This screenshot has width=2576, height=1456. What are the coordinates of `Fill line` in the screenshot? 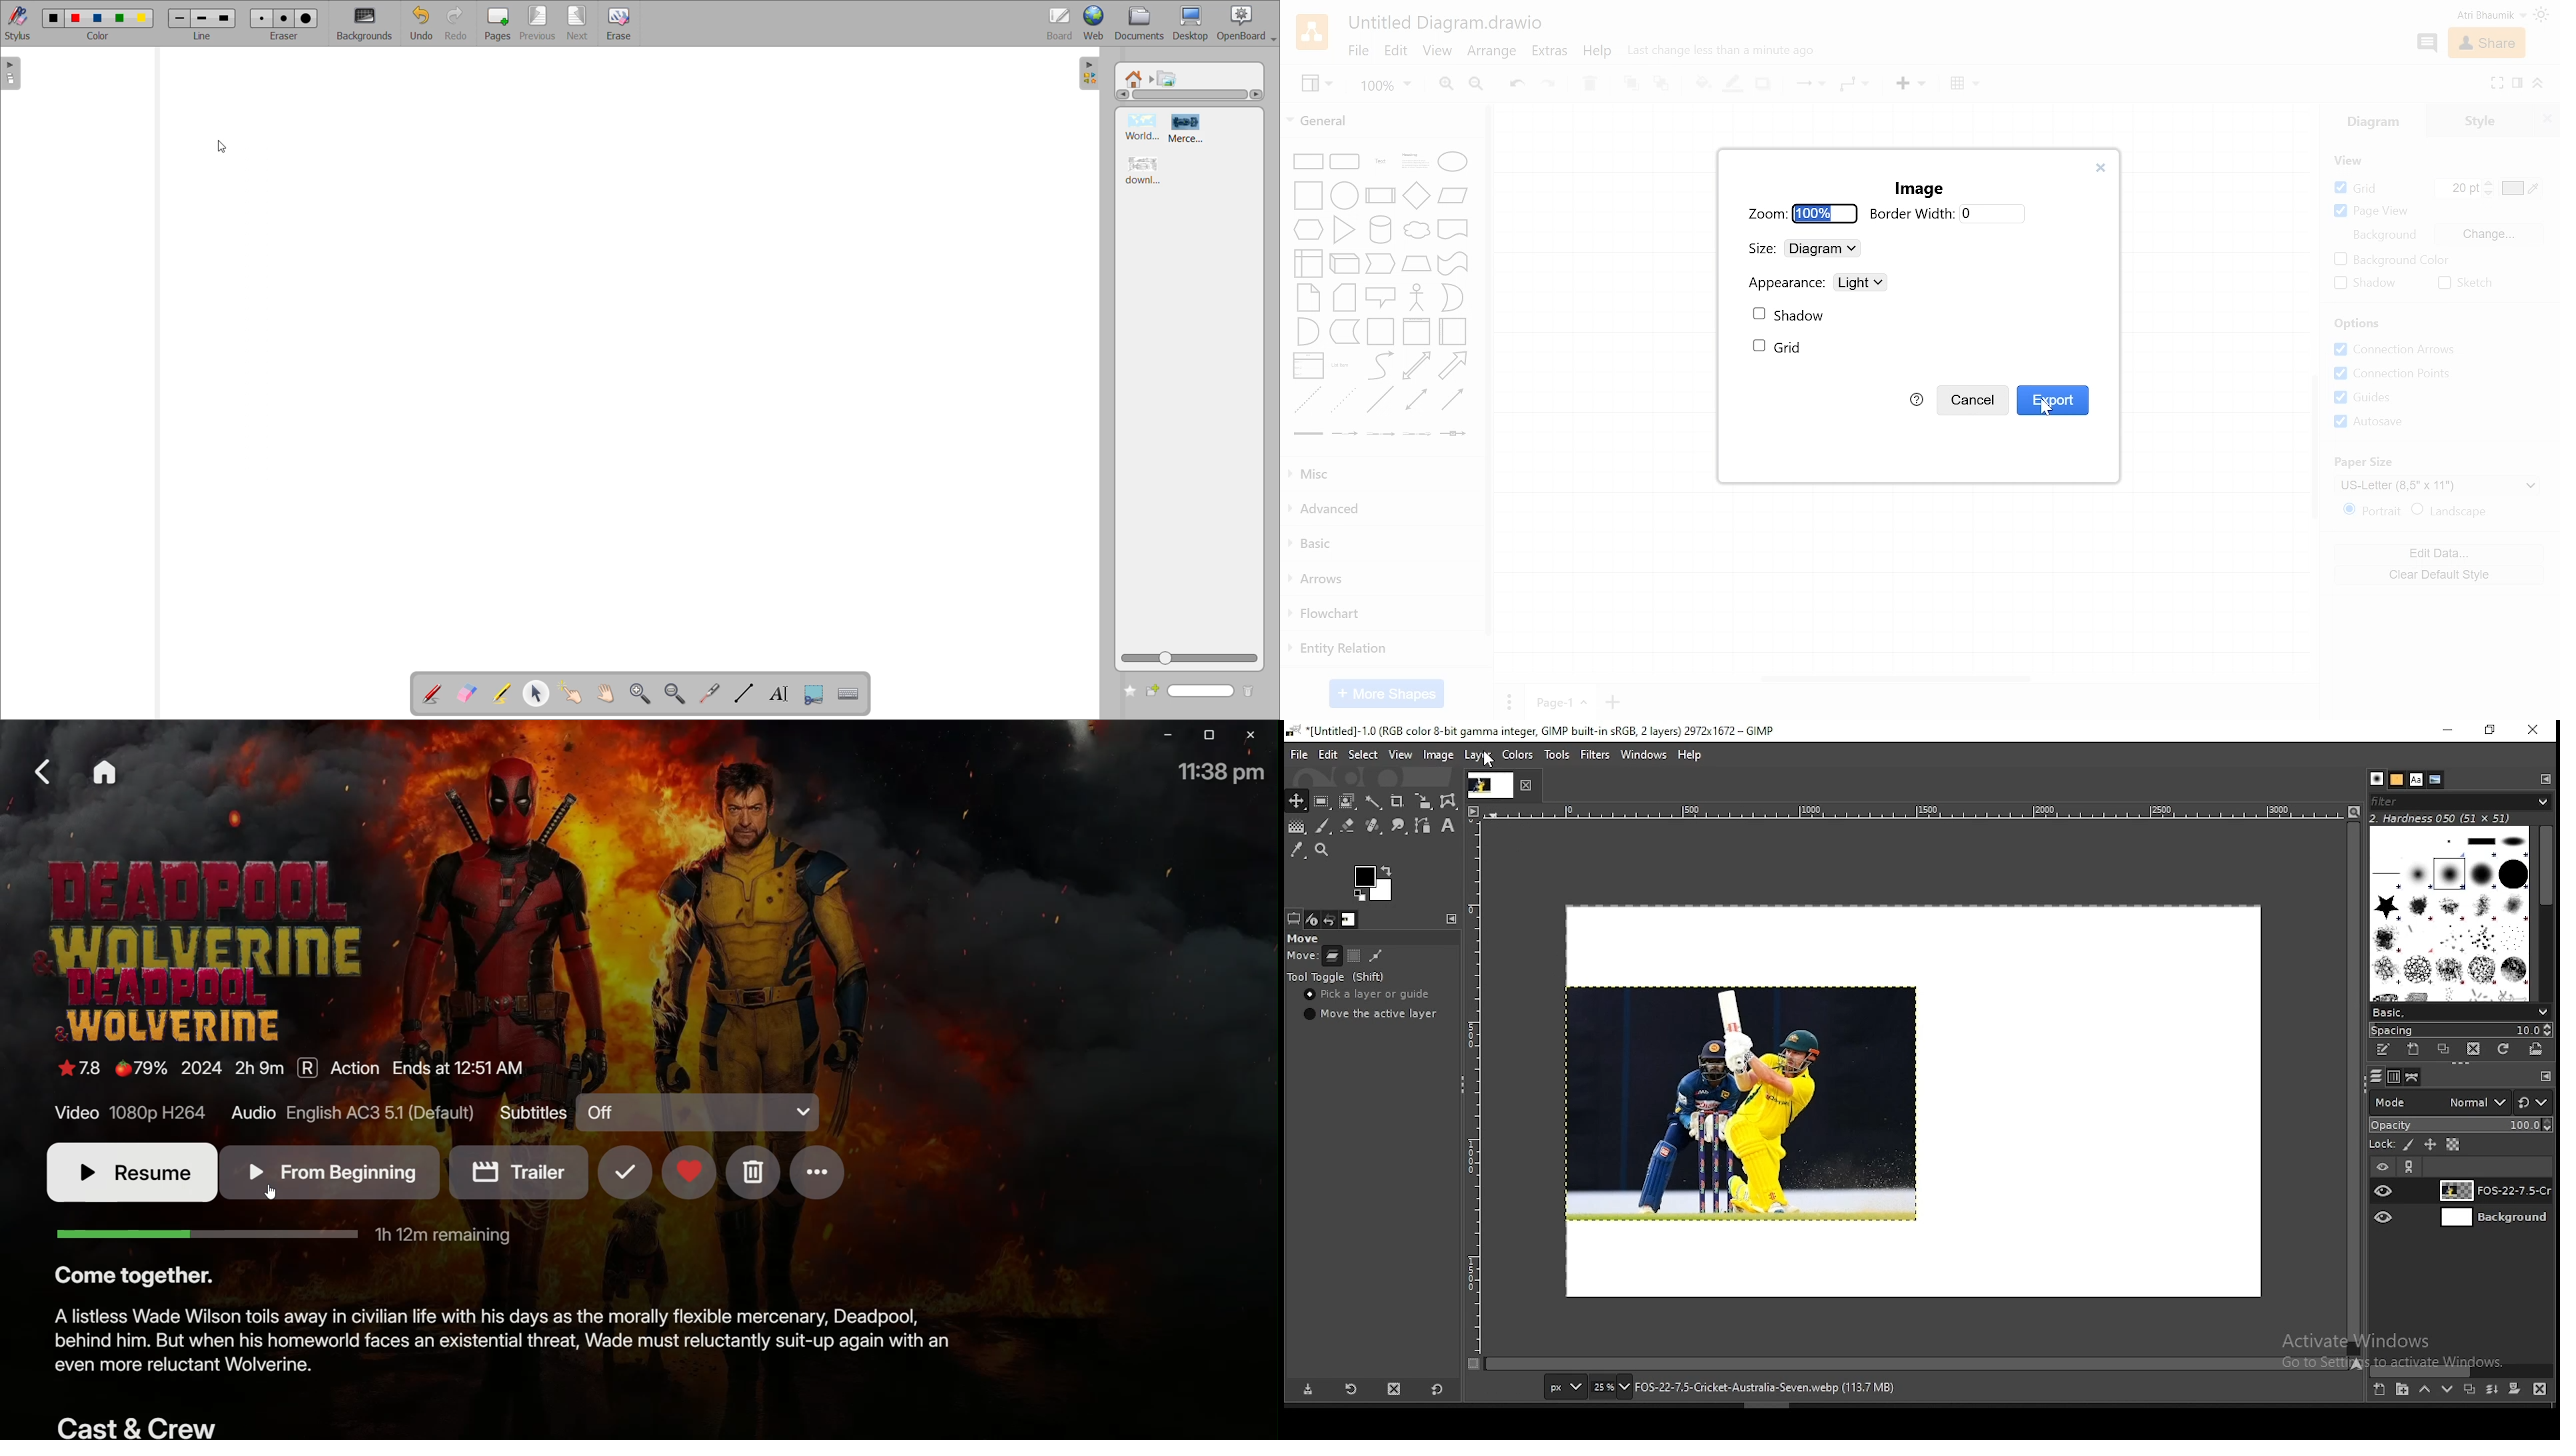 It's located at (1731, 84).